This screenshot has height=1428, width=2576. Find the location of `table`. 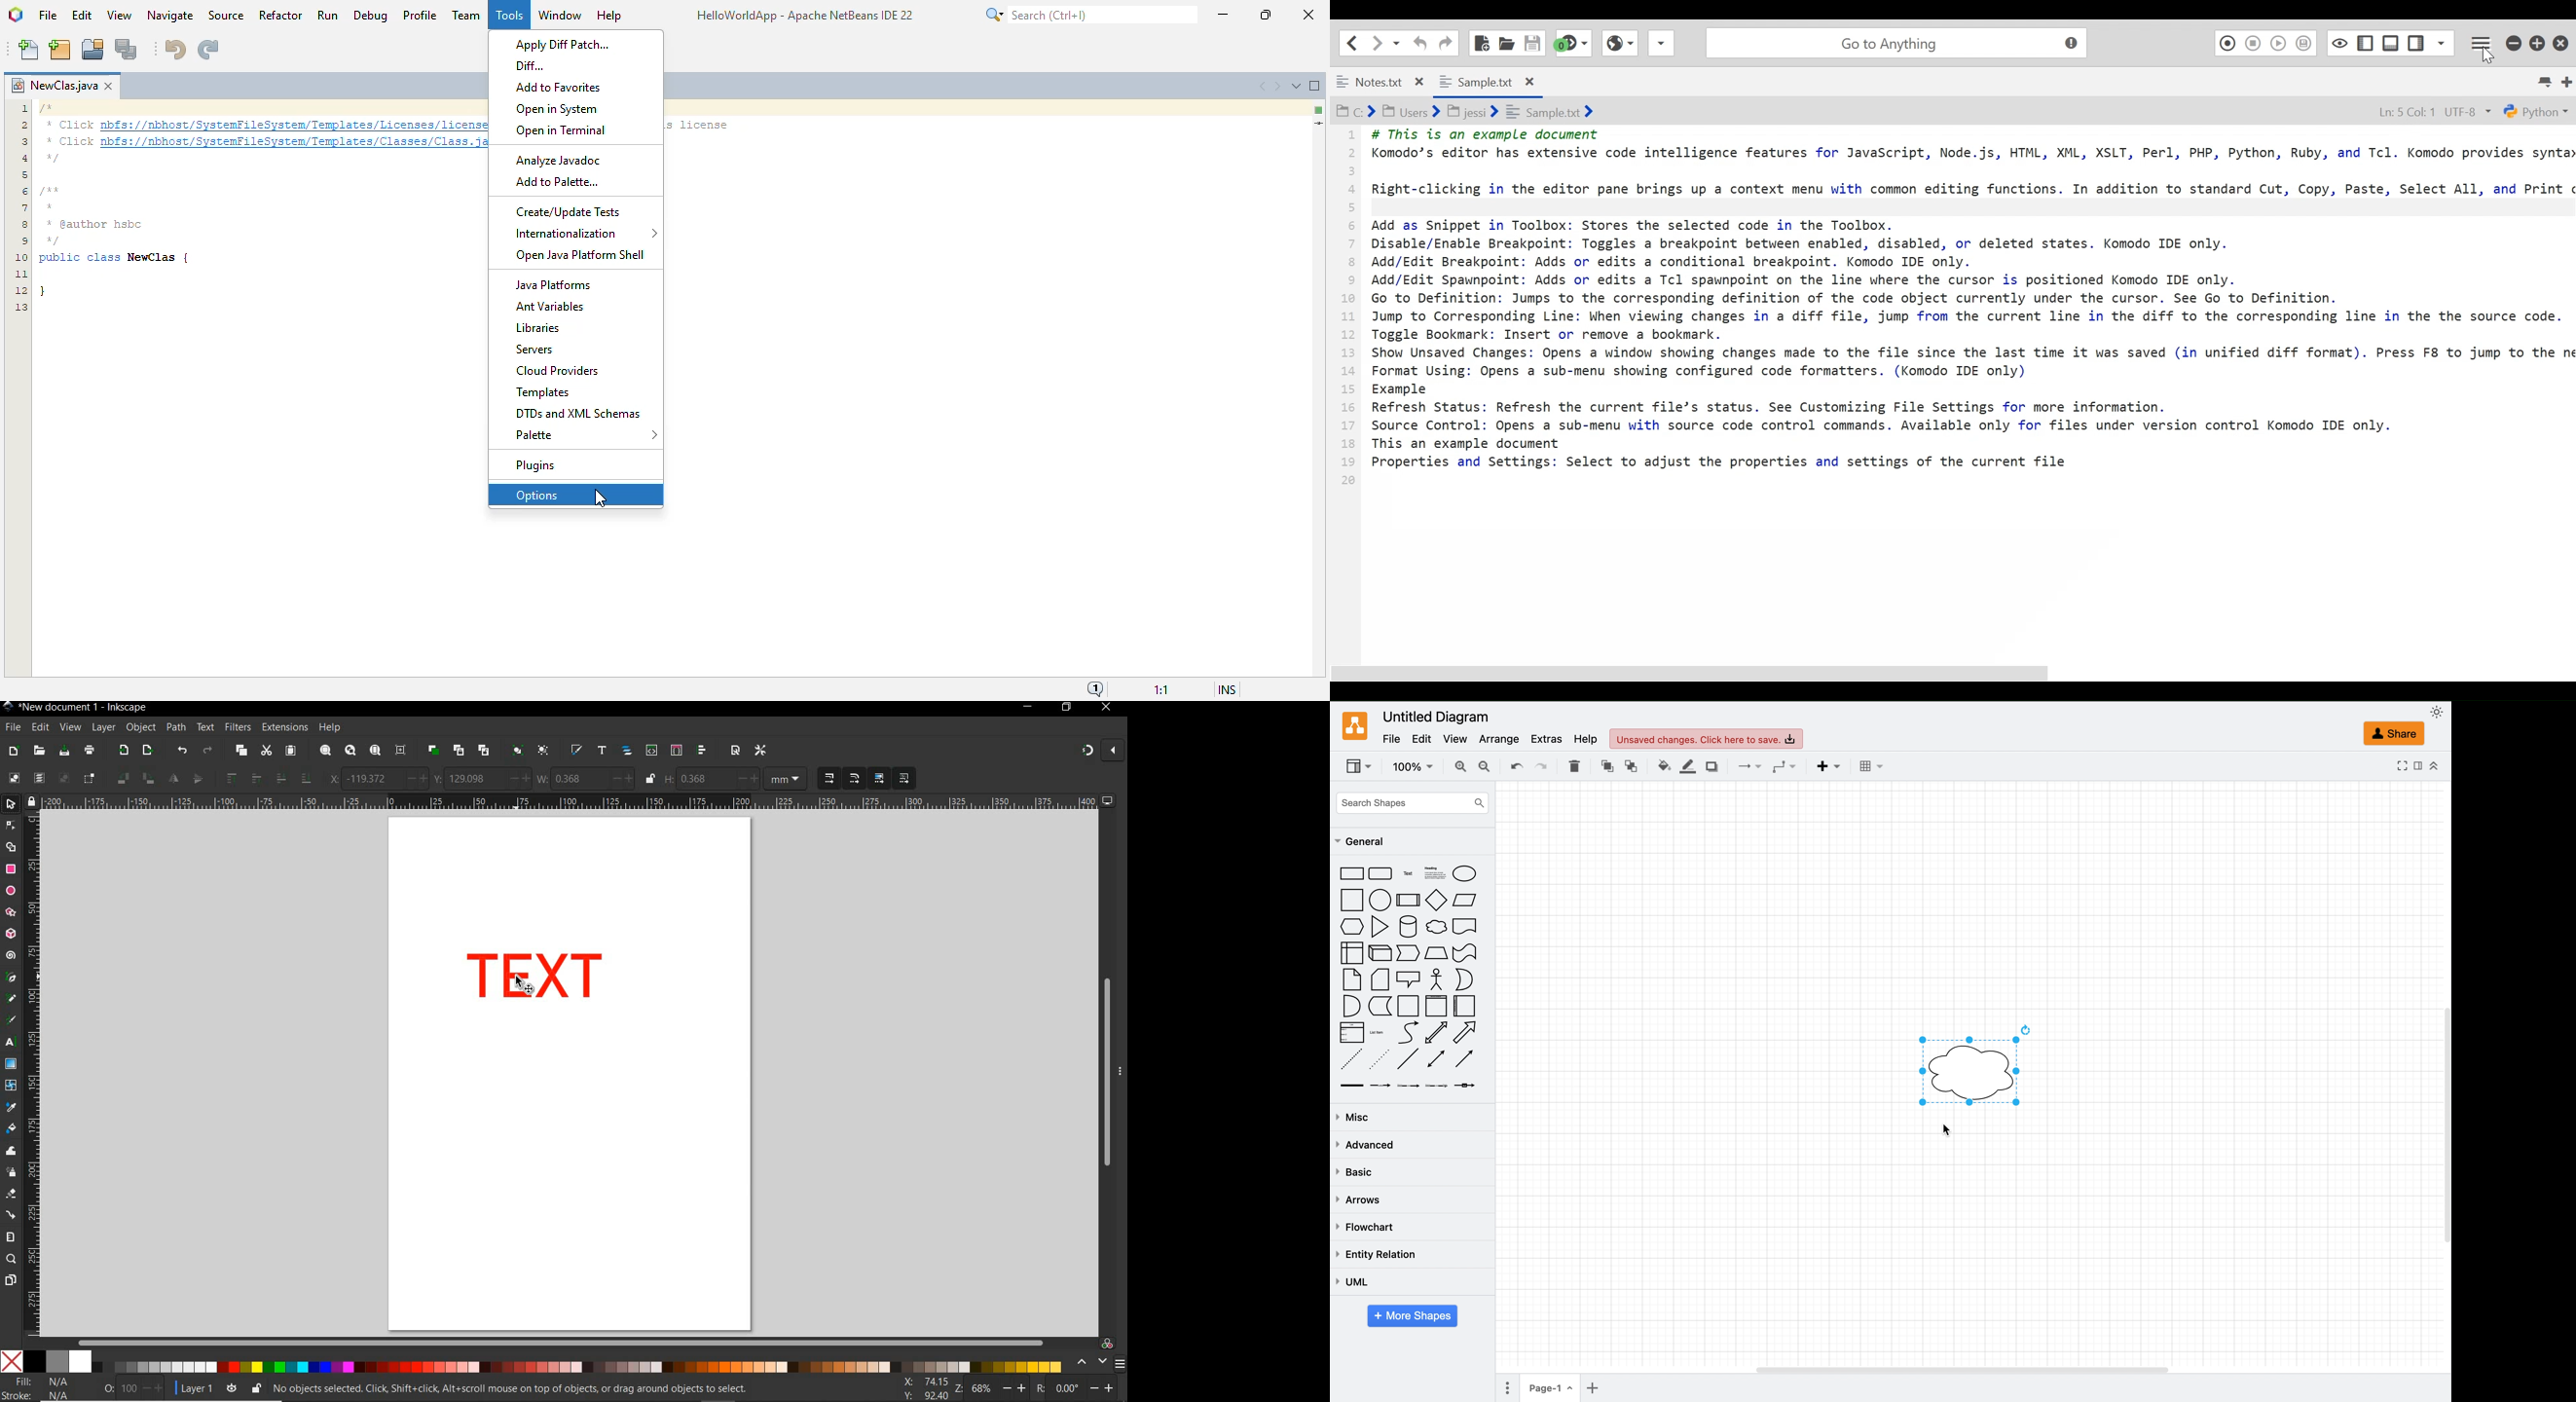

table is located at coordinates (1869, 766).